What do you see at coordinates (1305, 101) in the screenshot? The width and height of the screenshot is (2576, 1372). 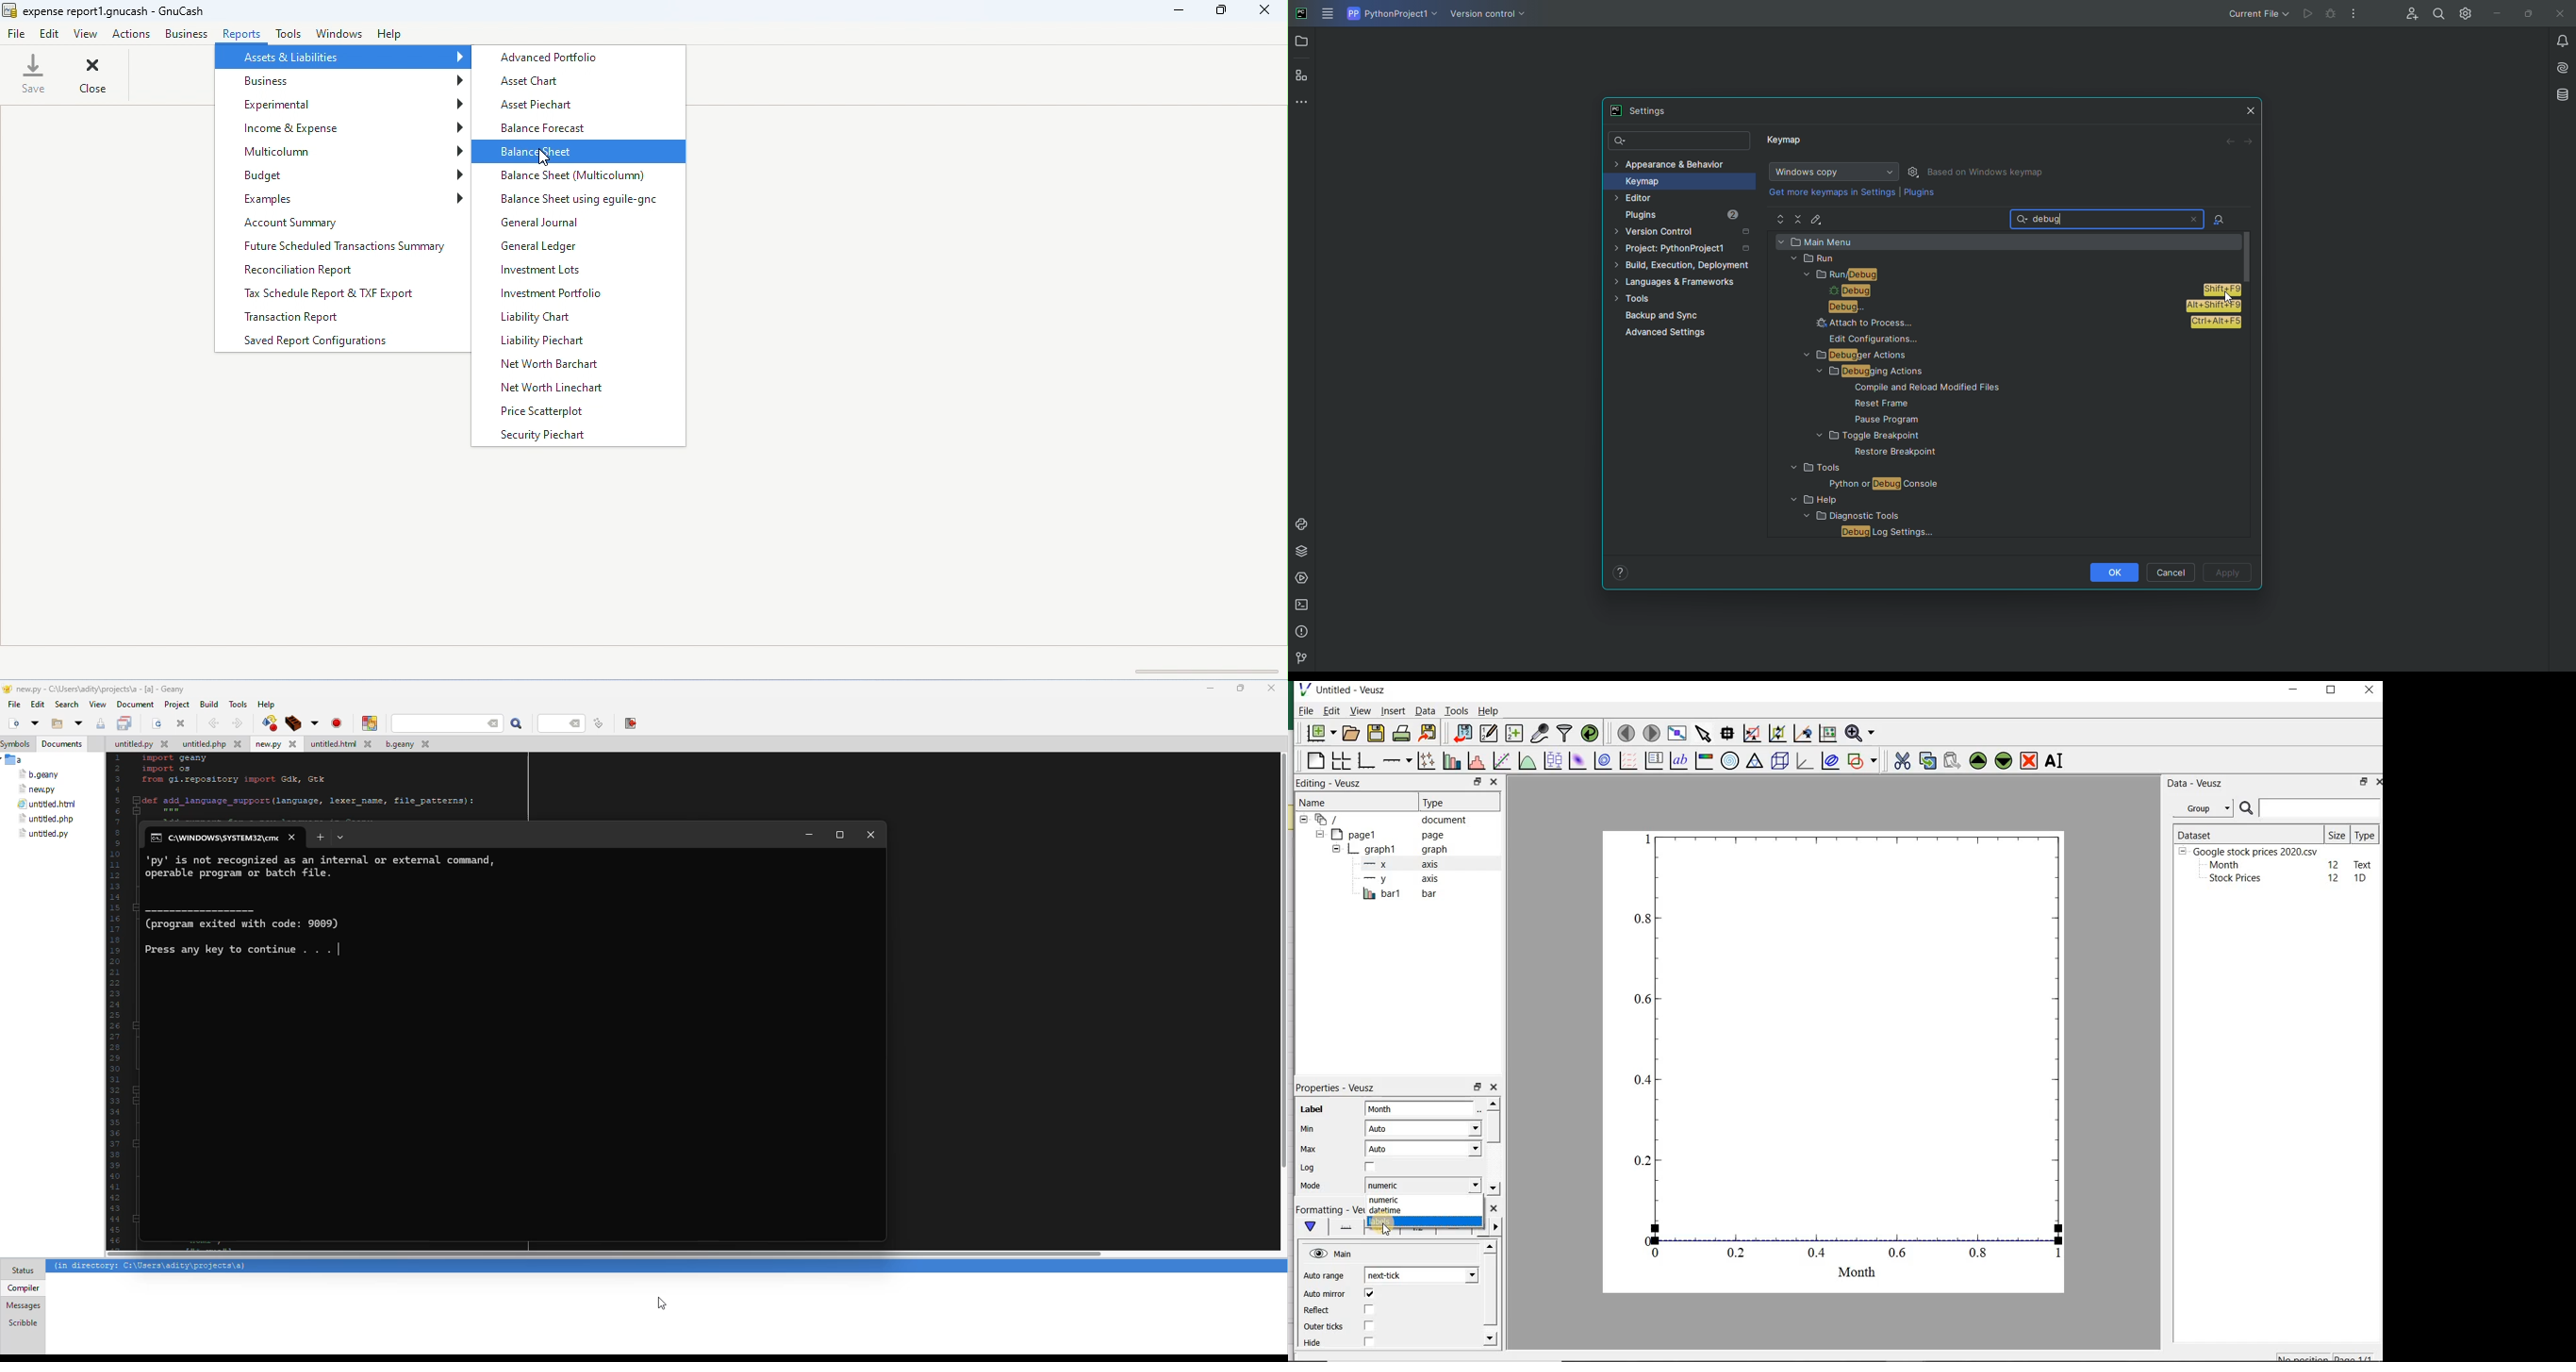 I see `More Tools` at bounding box center [1305, 101].